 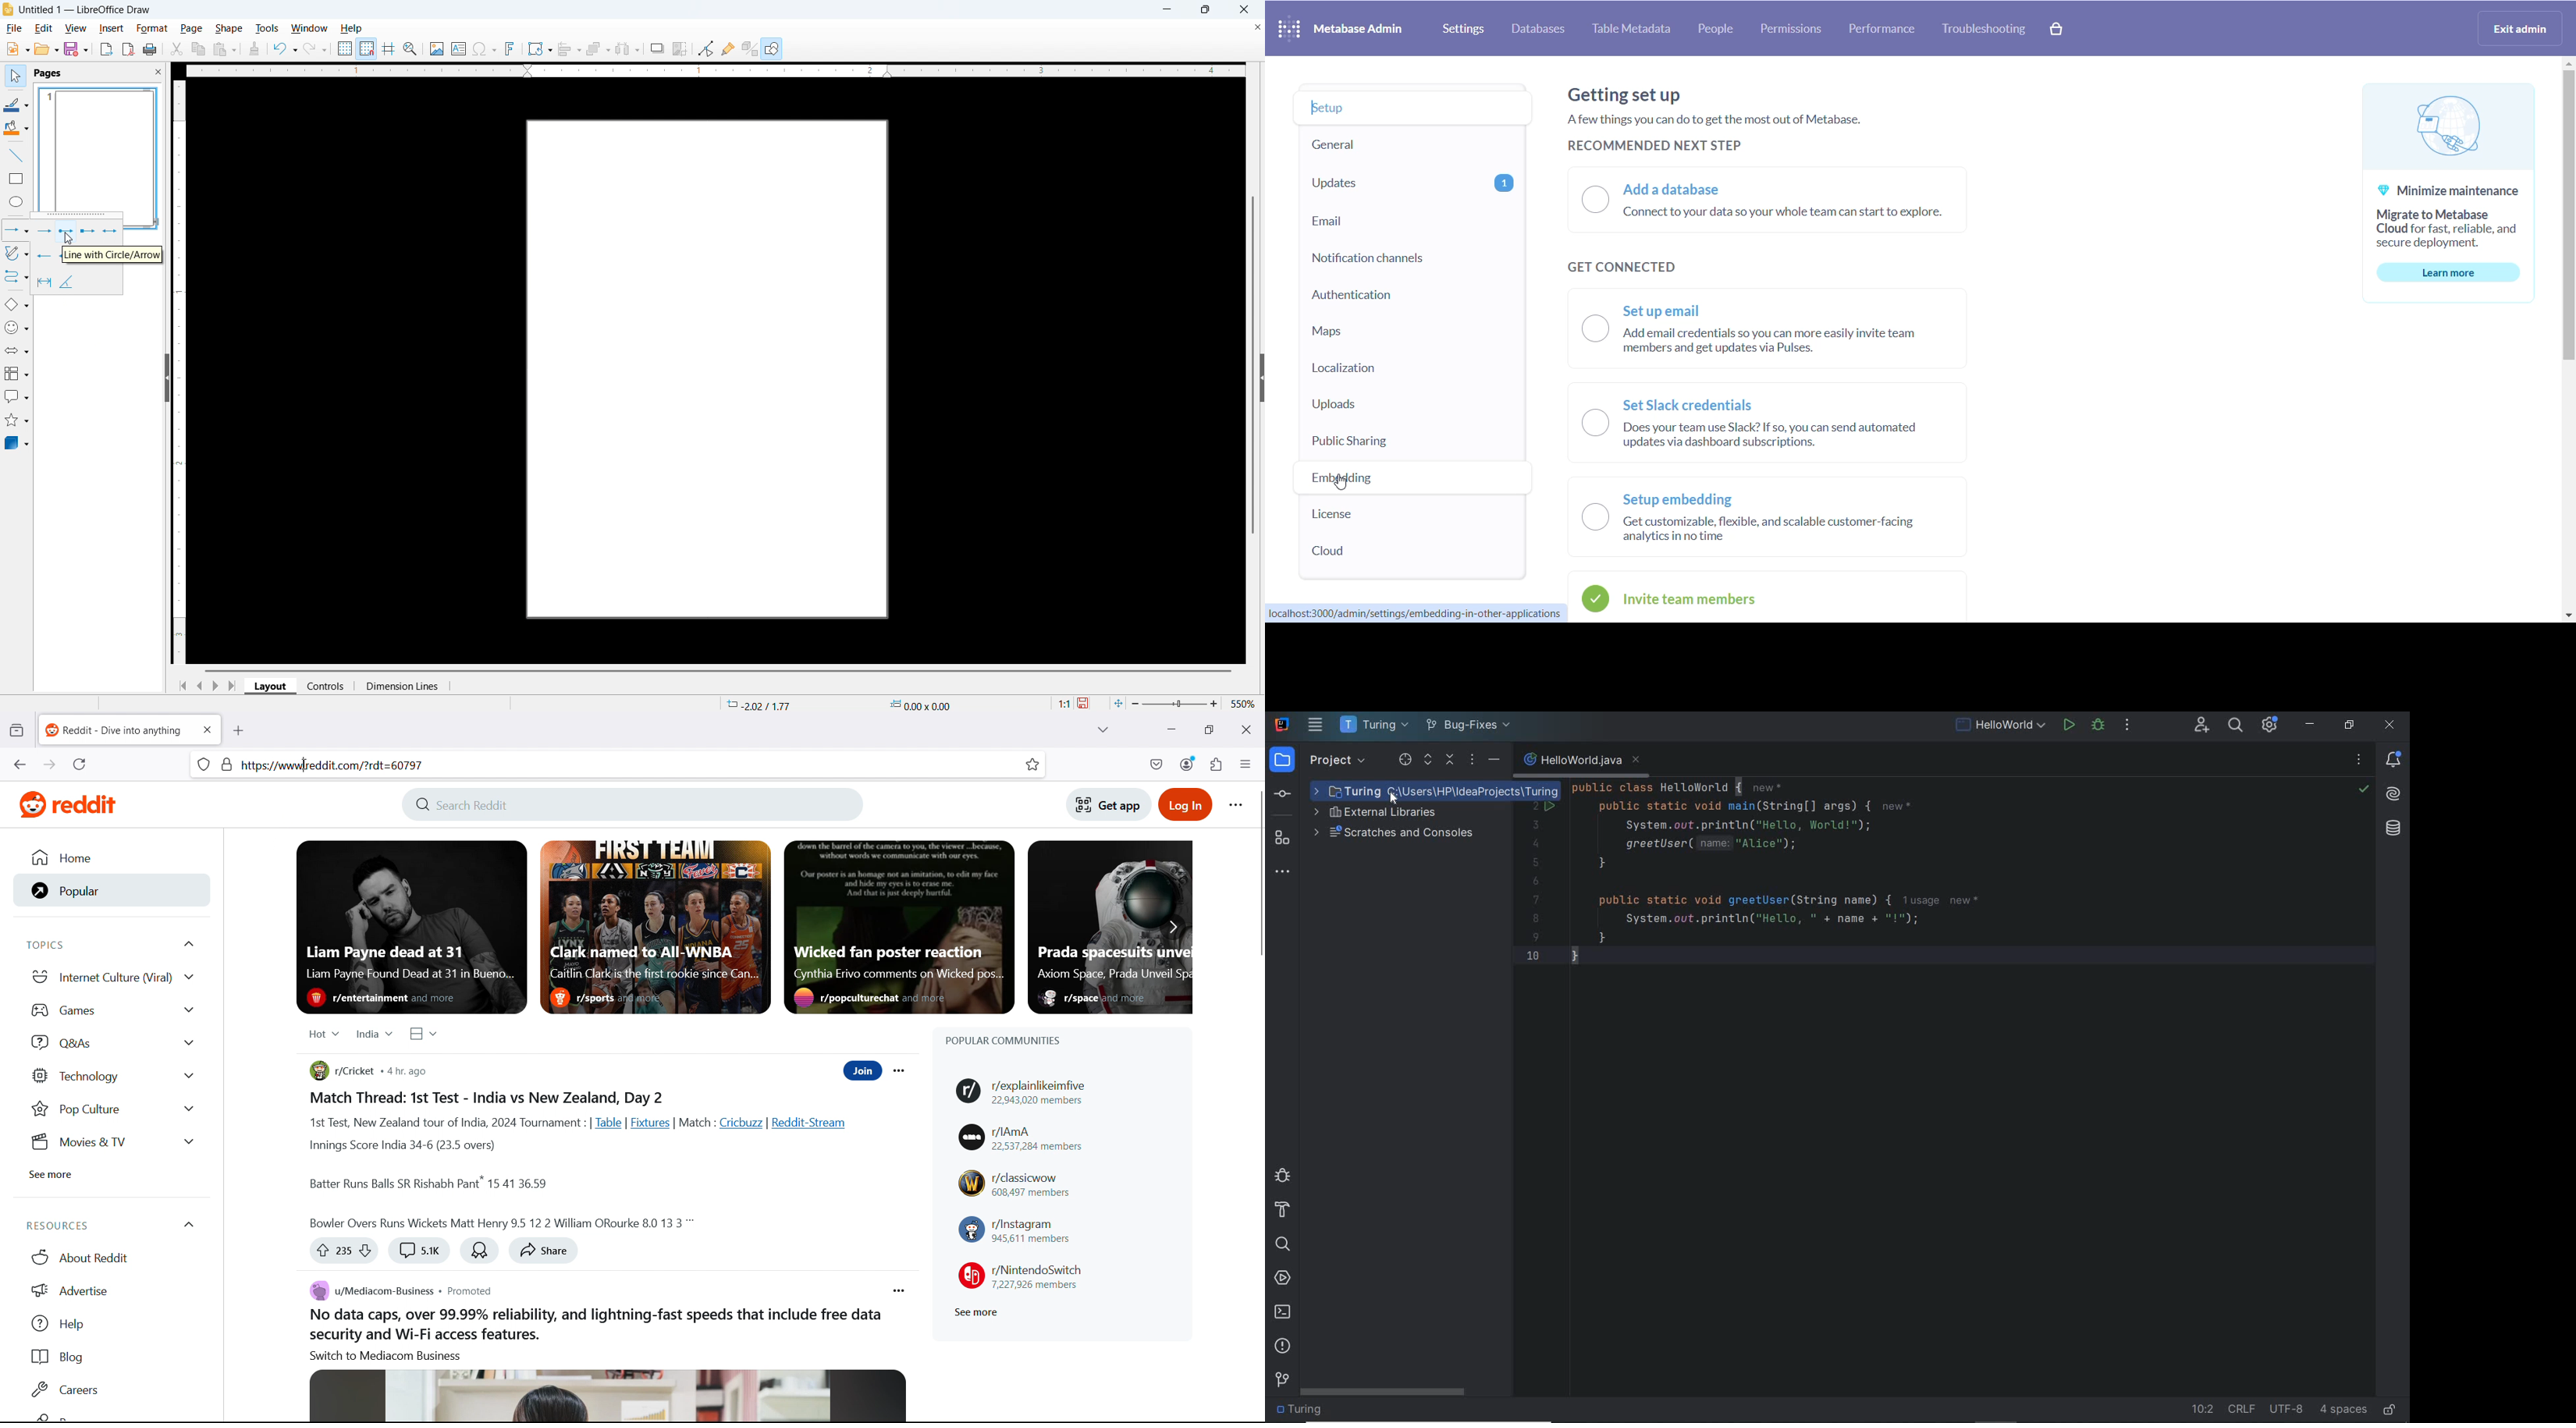 I want to click on Post publication time, so click(x=409, y=1071).